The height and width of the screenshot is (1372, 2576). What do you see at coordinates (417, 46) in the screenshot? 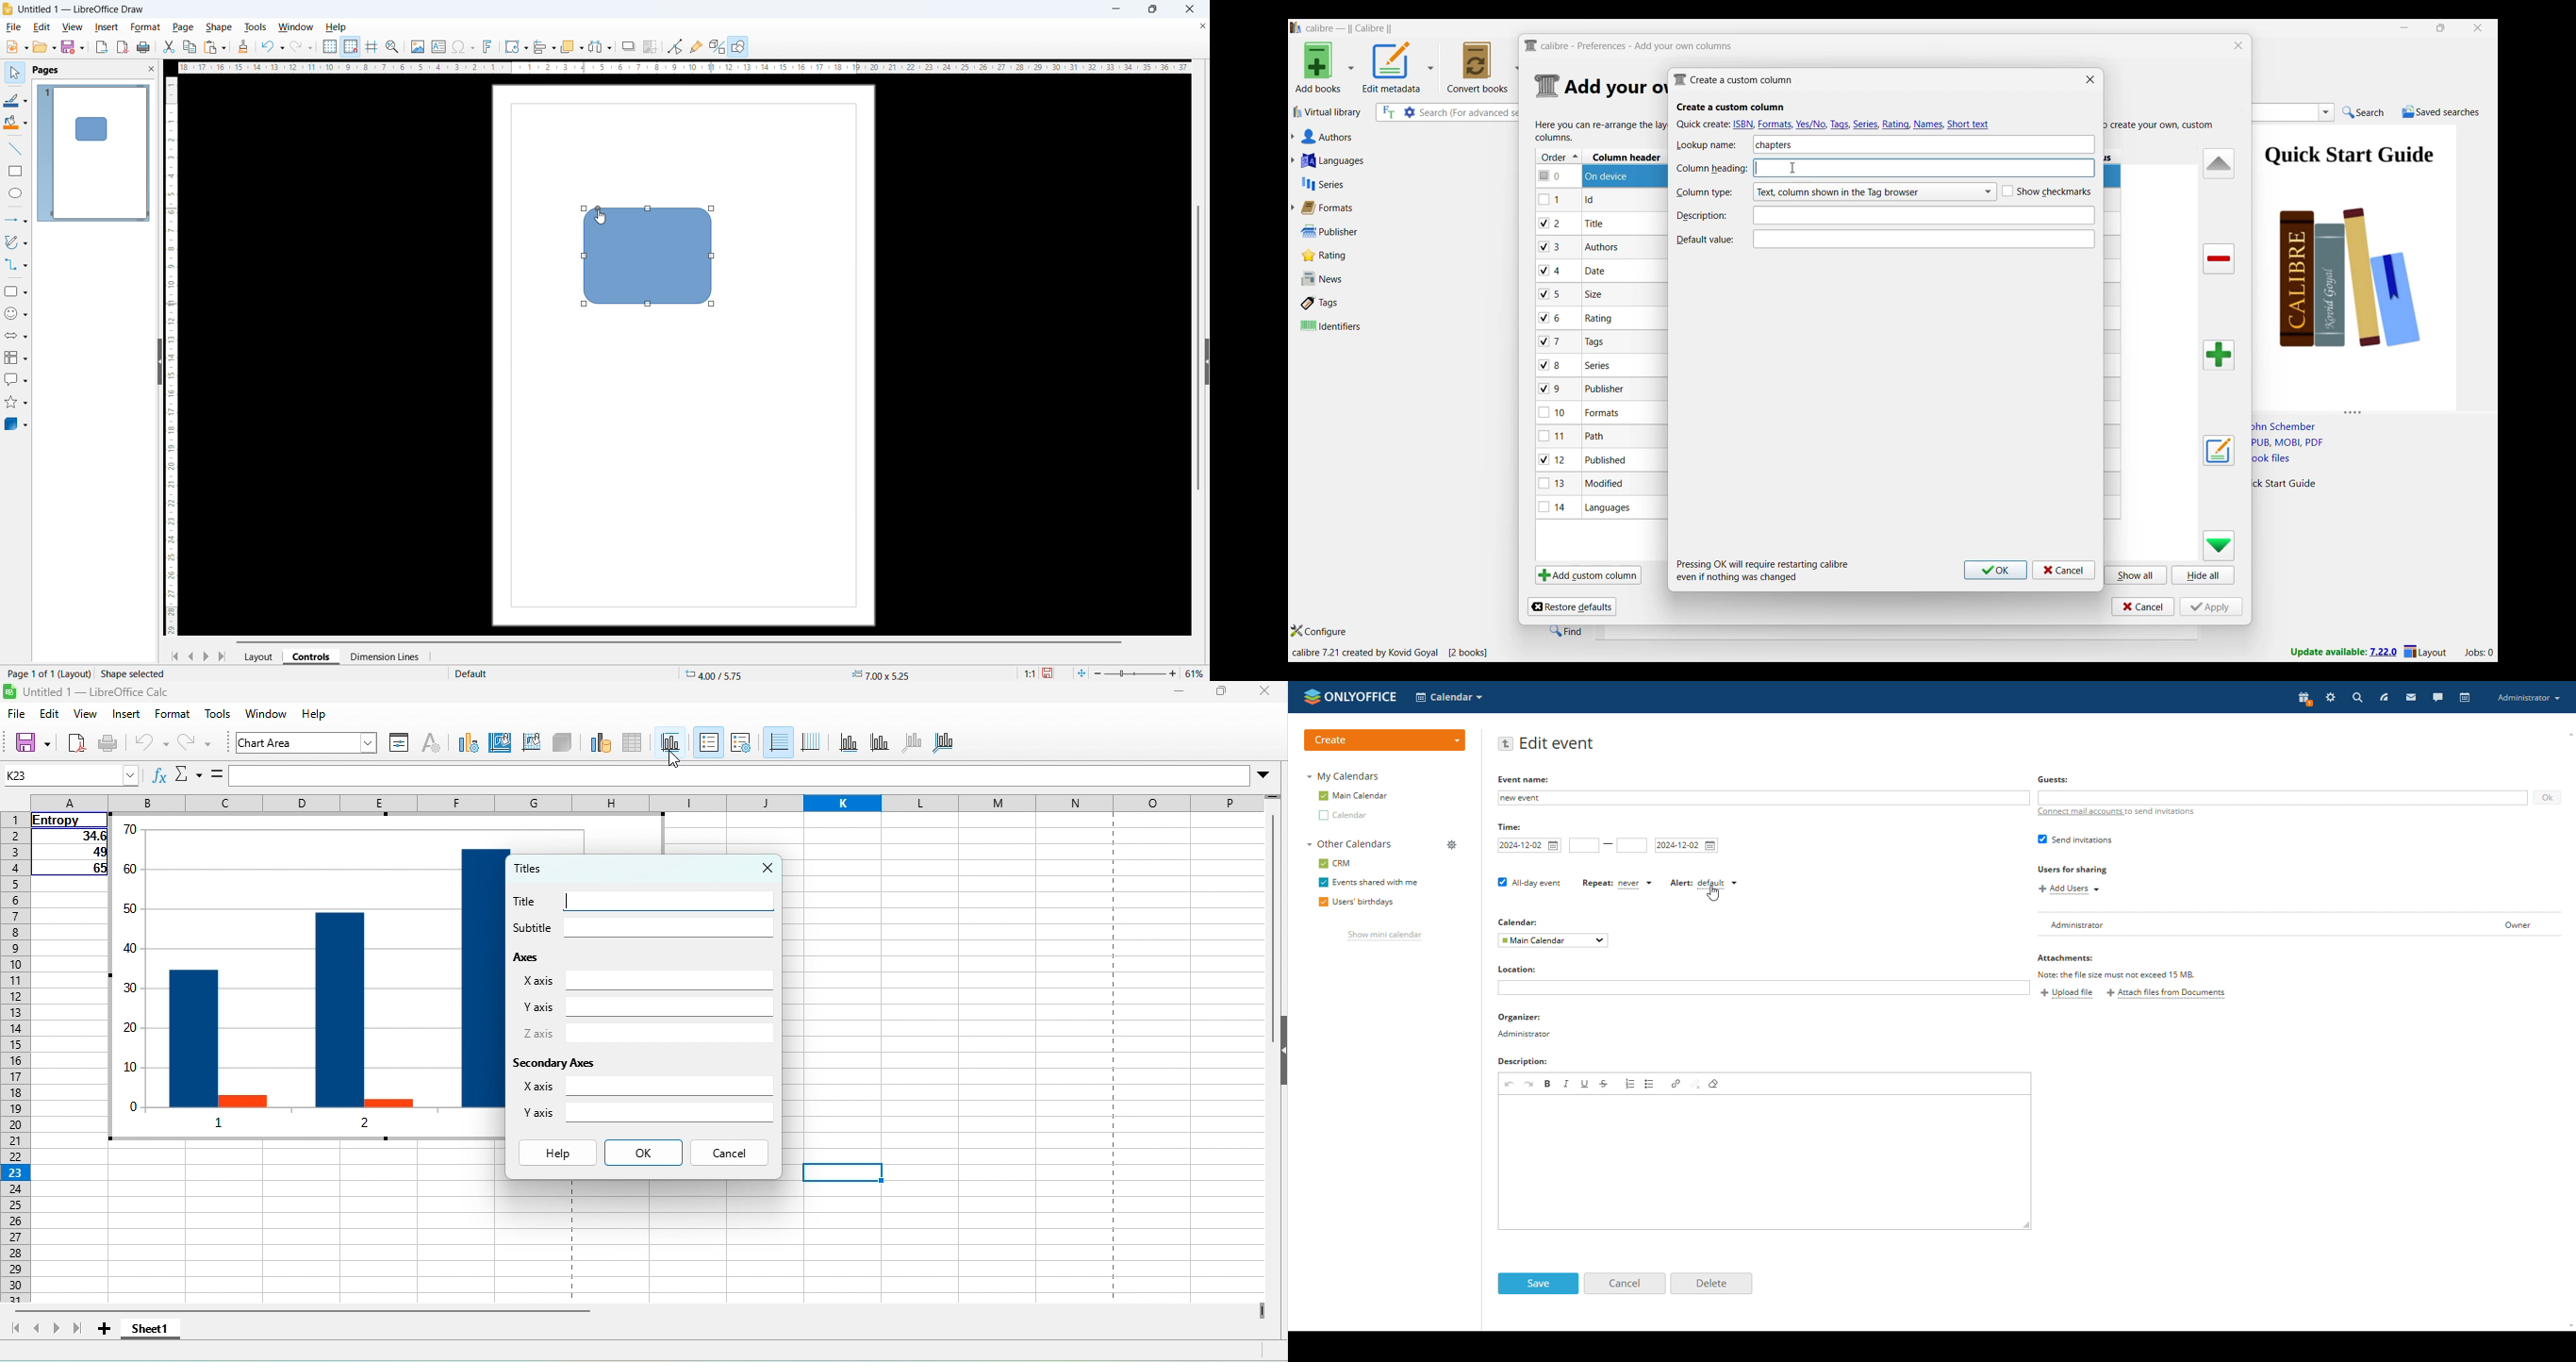
I see `Insert image ` at bounding box center [417, 46].